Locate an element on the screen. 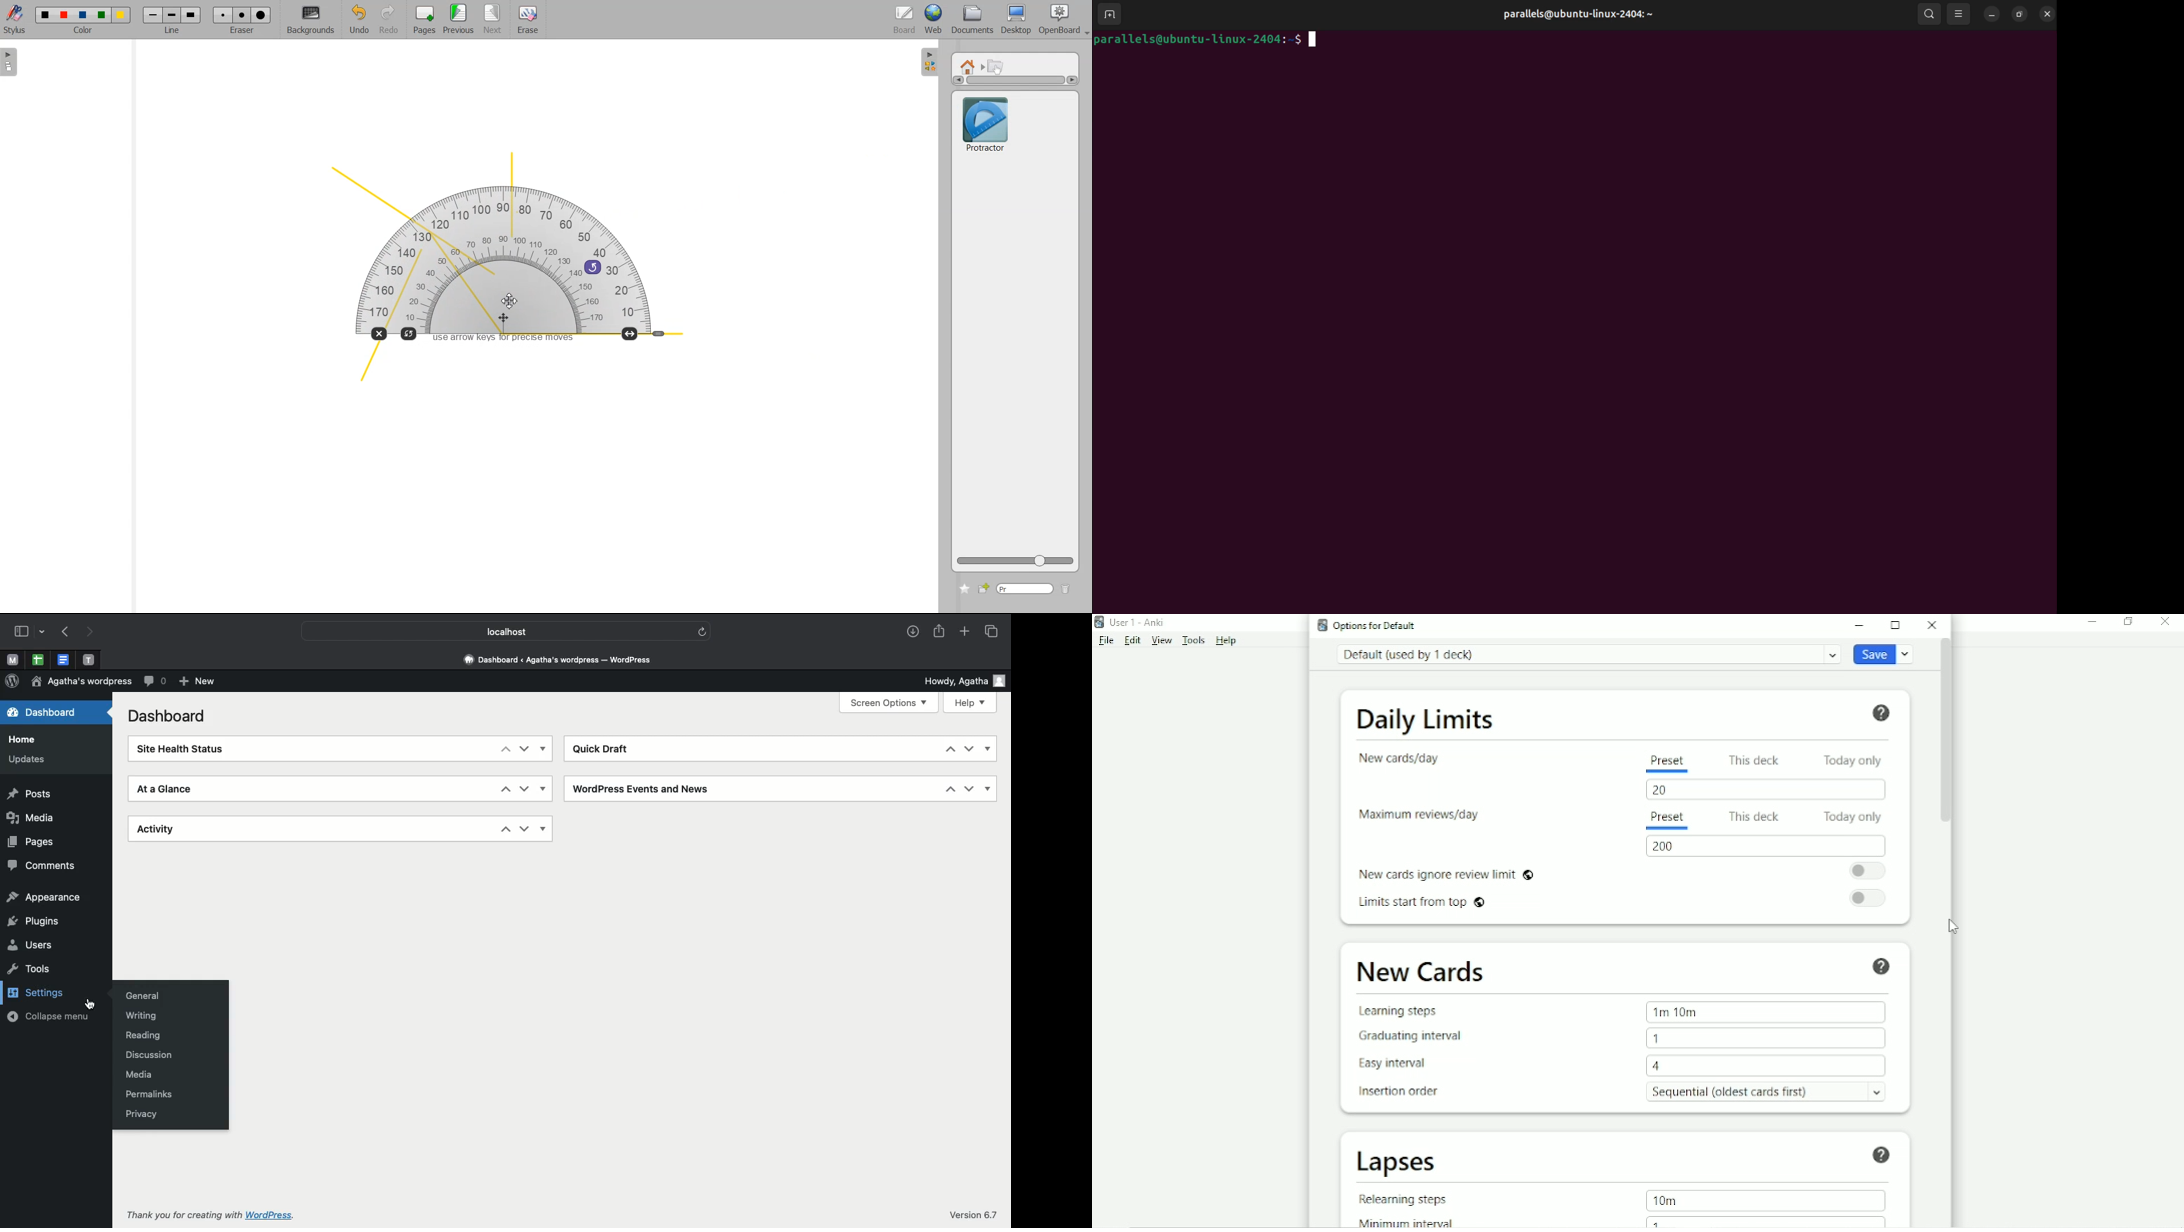 This screenshot has height=1232, width=2184. refresh is located at coordinates (702, 632).